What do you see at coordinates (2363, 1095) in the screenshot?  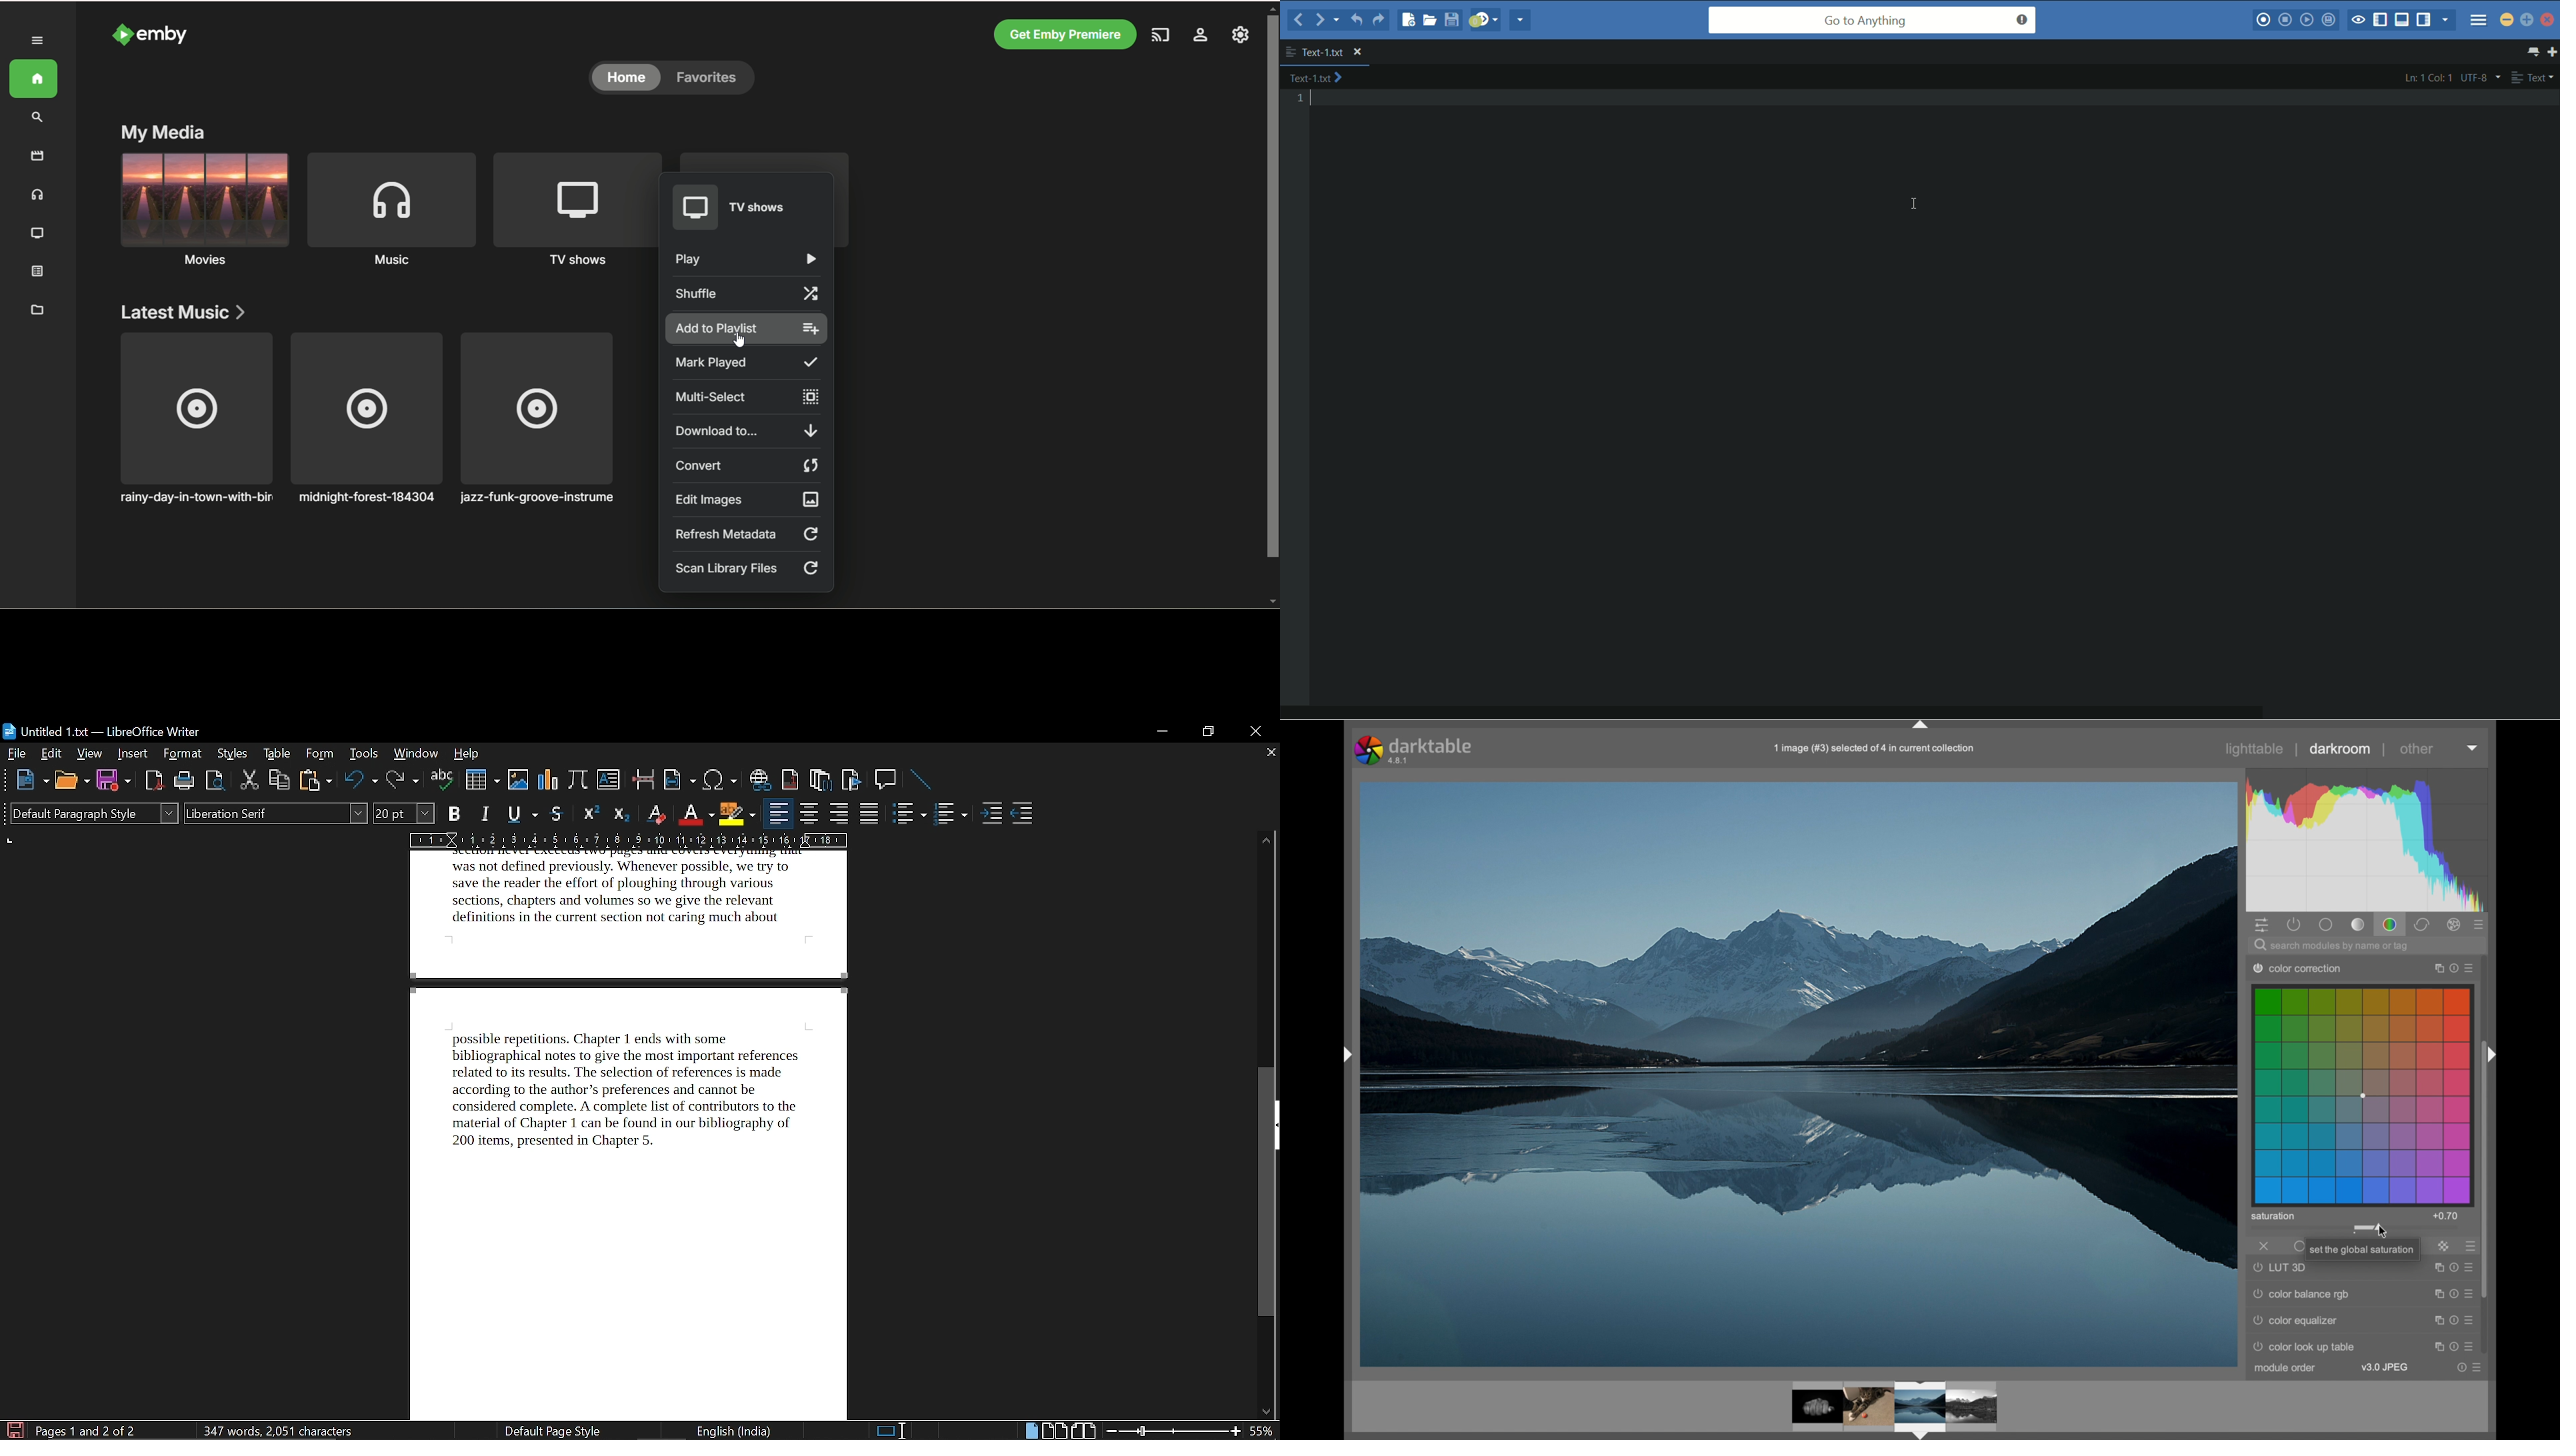 I see `color tiles` at bounding box center [2363, 1095].